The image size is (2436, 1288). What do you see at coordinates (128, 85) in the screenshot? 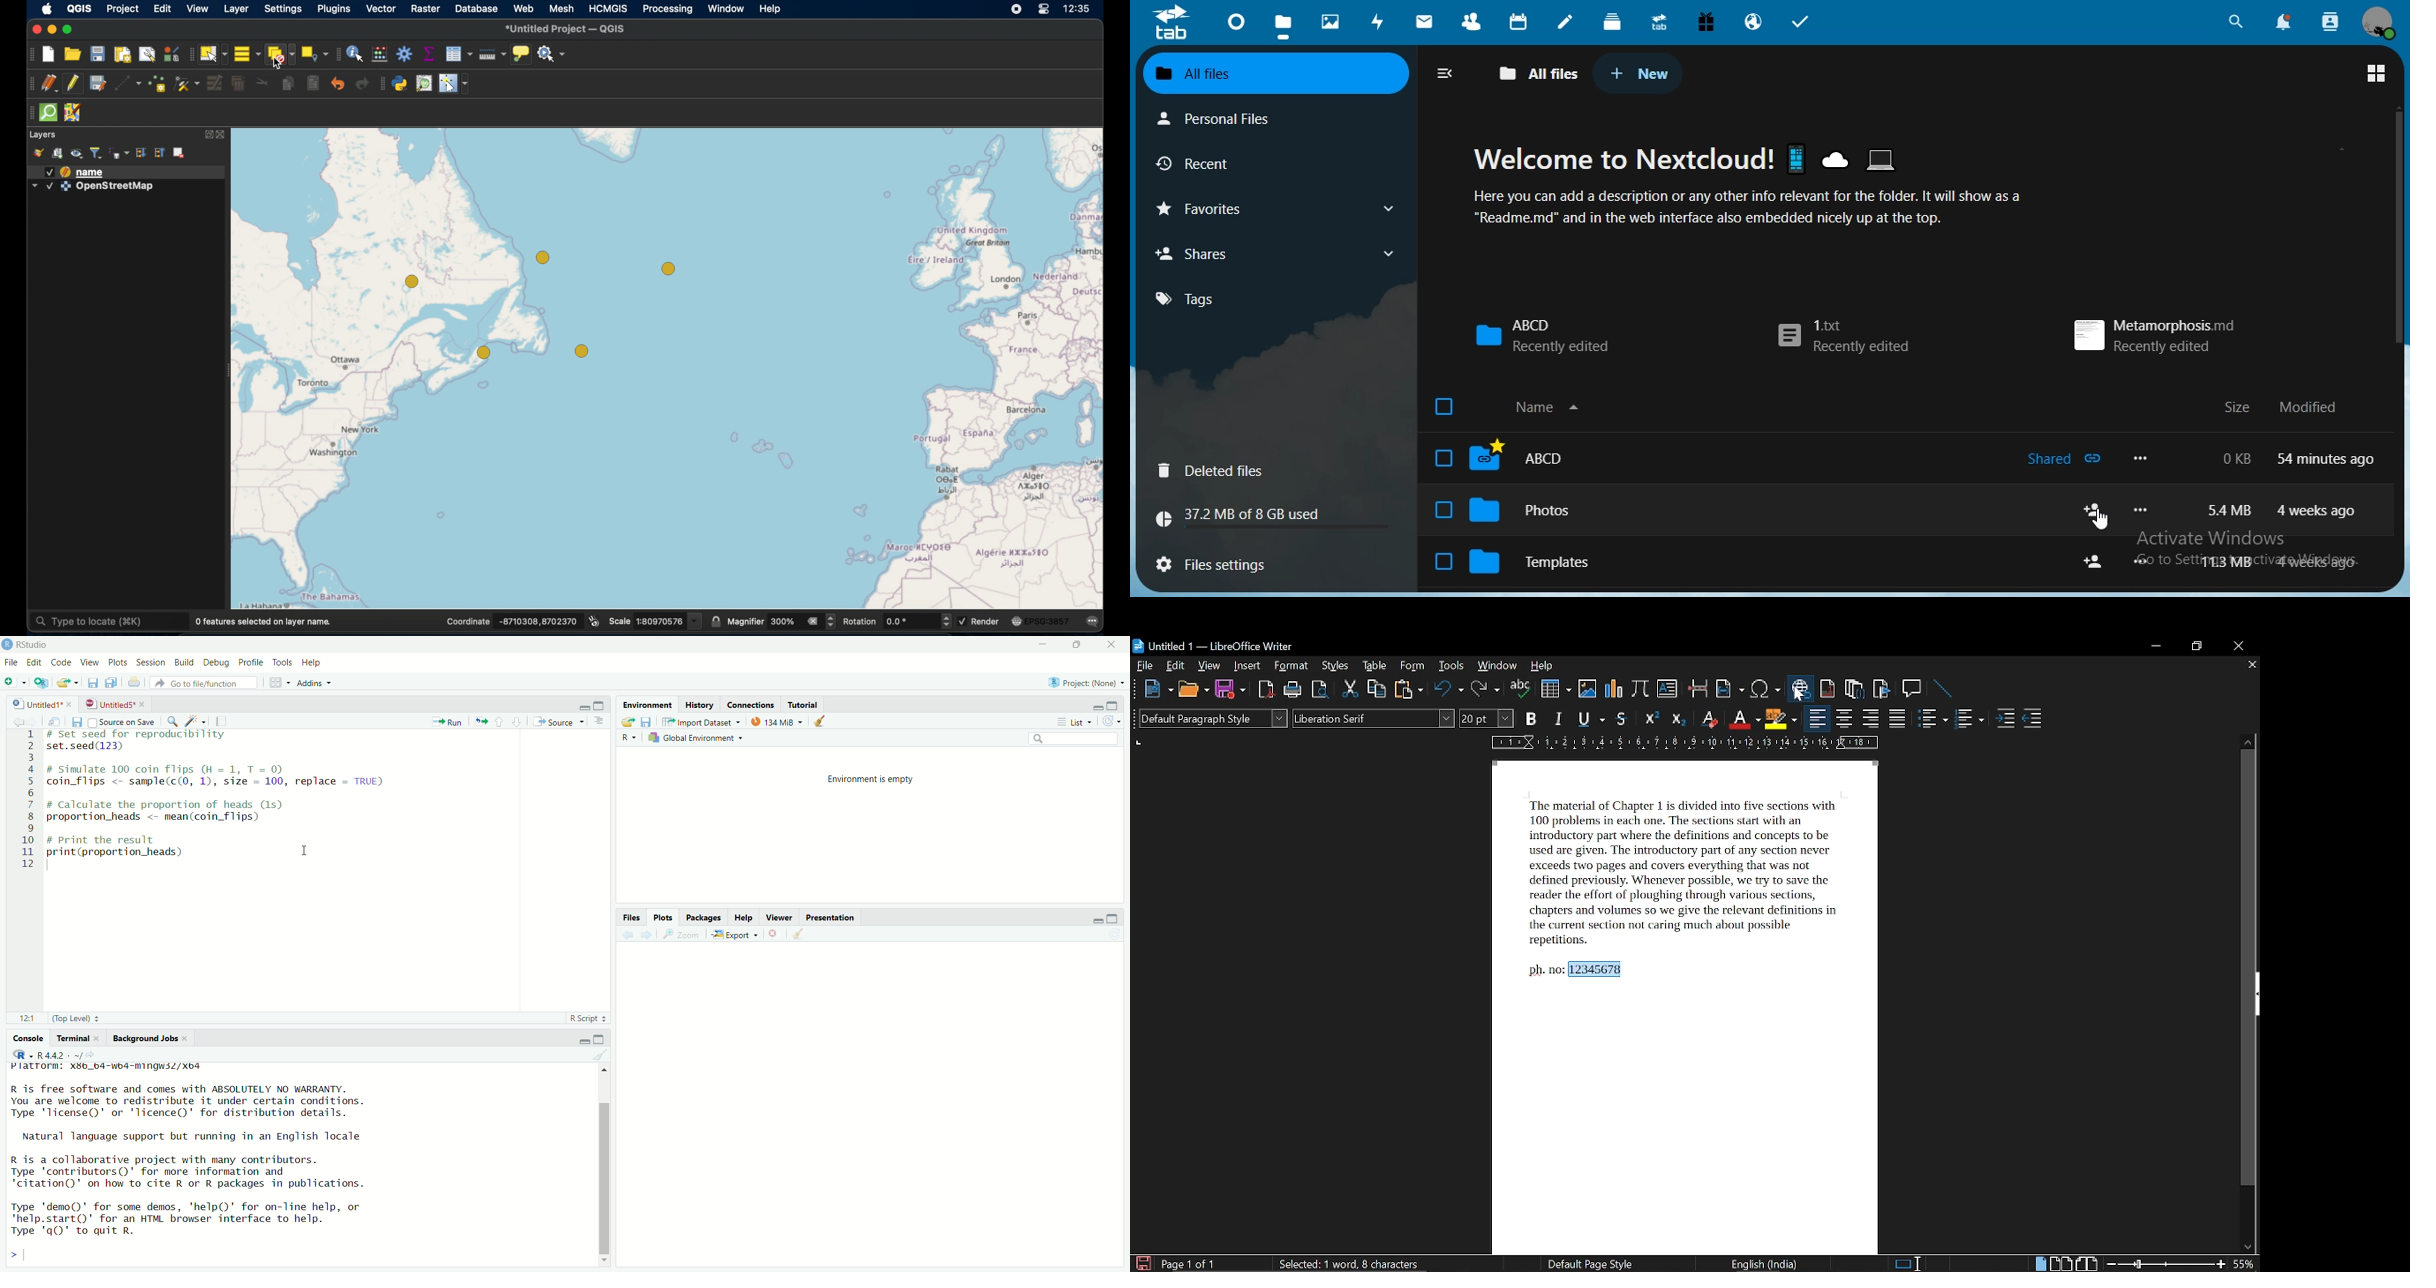
I see `digitize with segment` at bounding box center [128, 85].